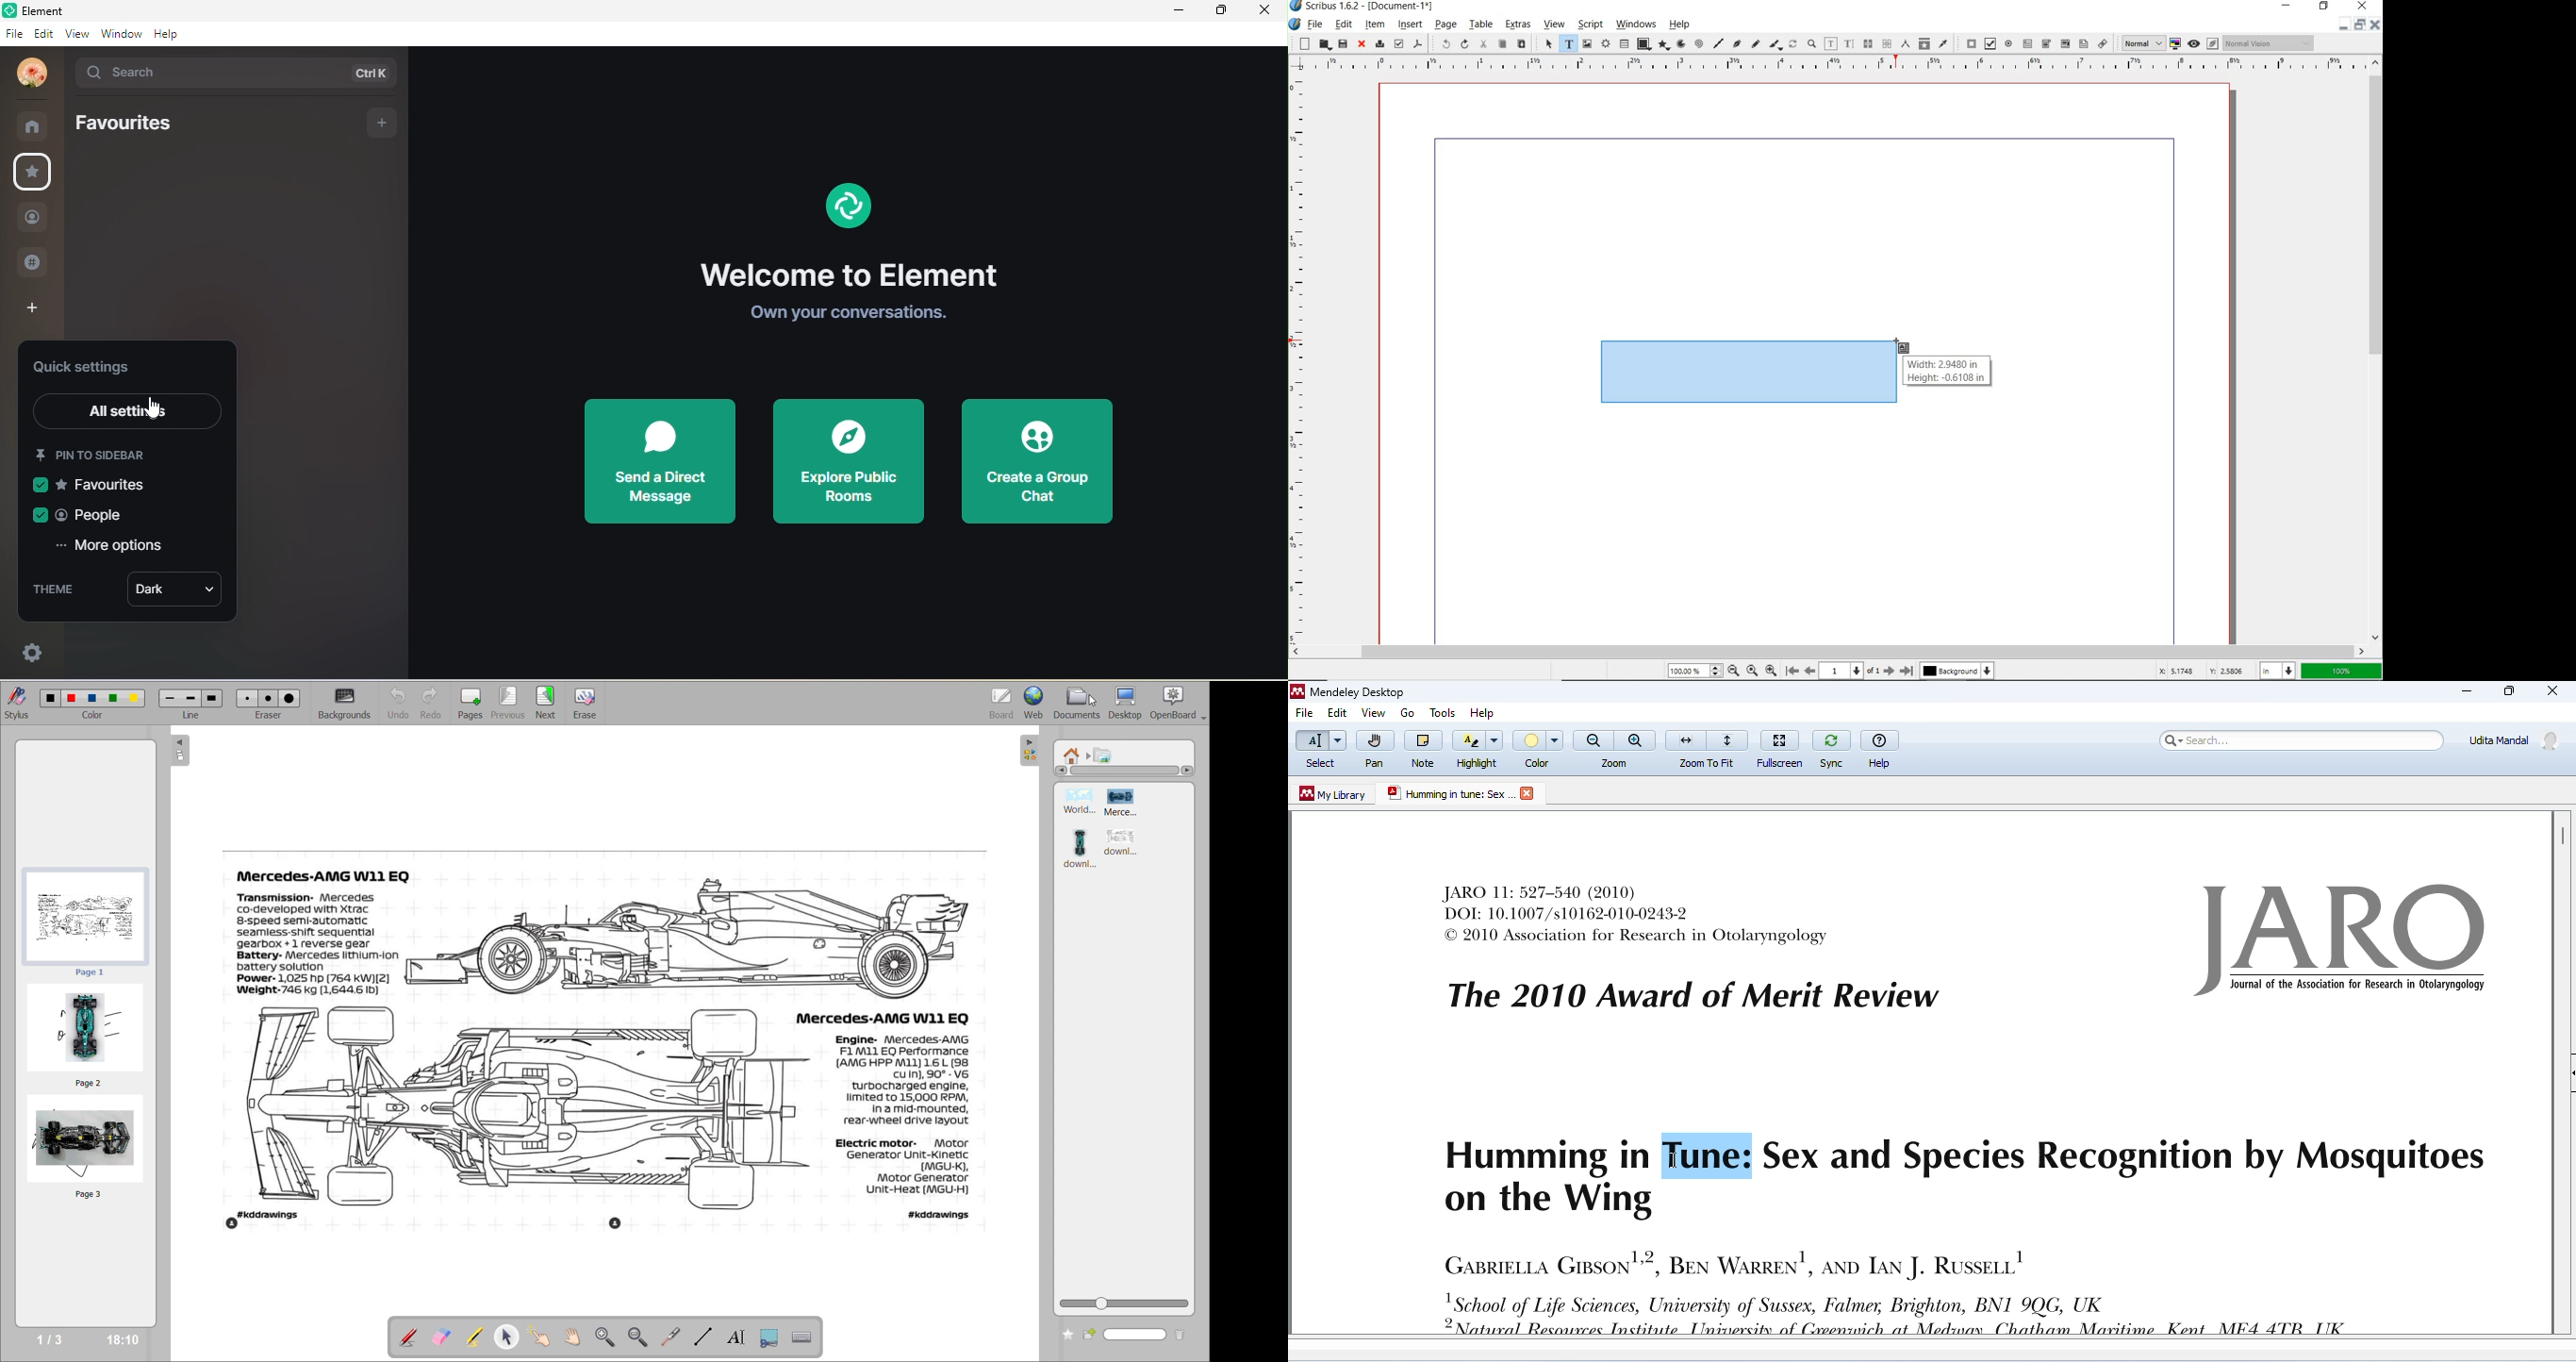  Describe the element at coordinates (1502, 44) in the screenshot. I see `copy` at that location.